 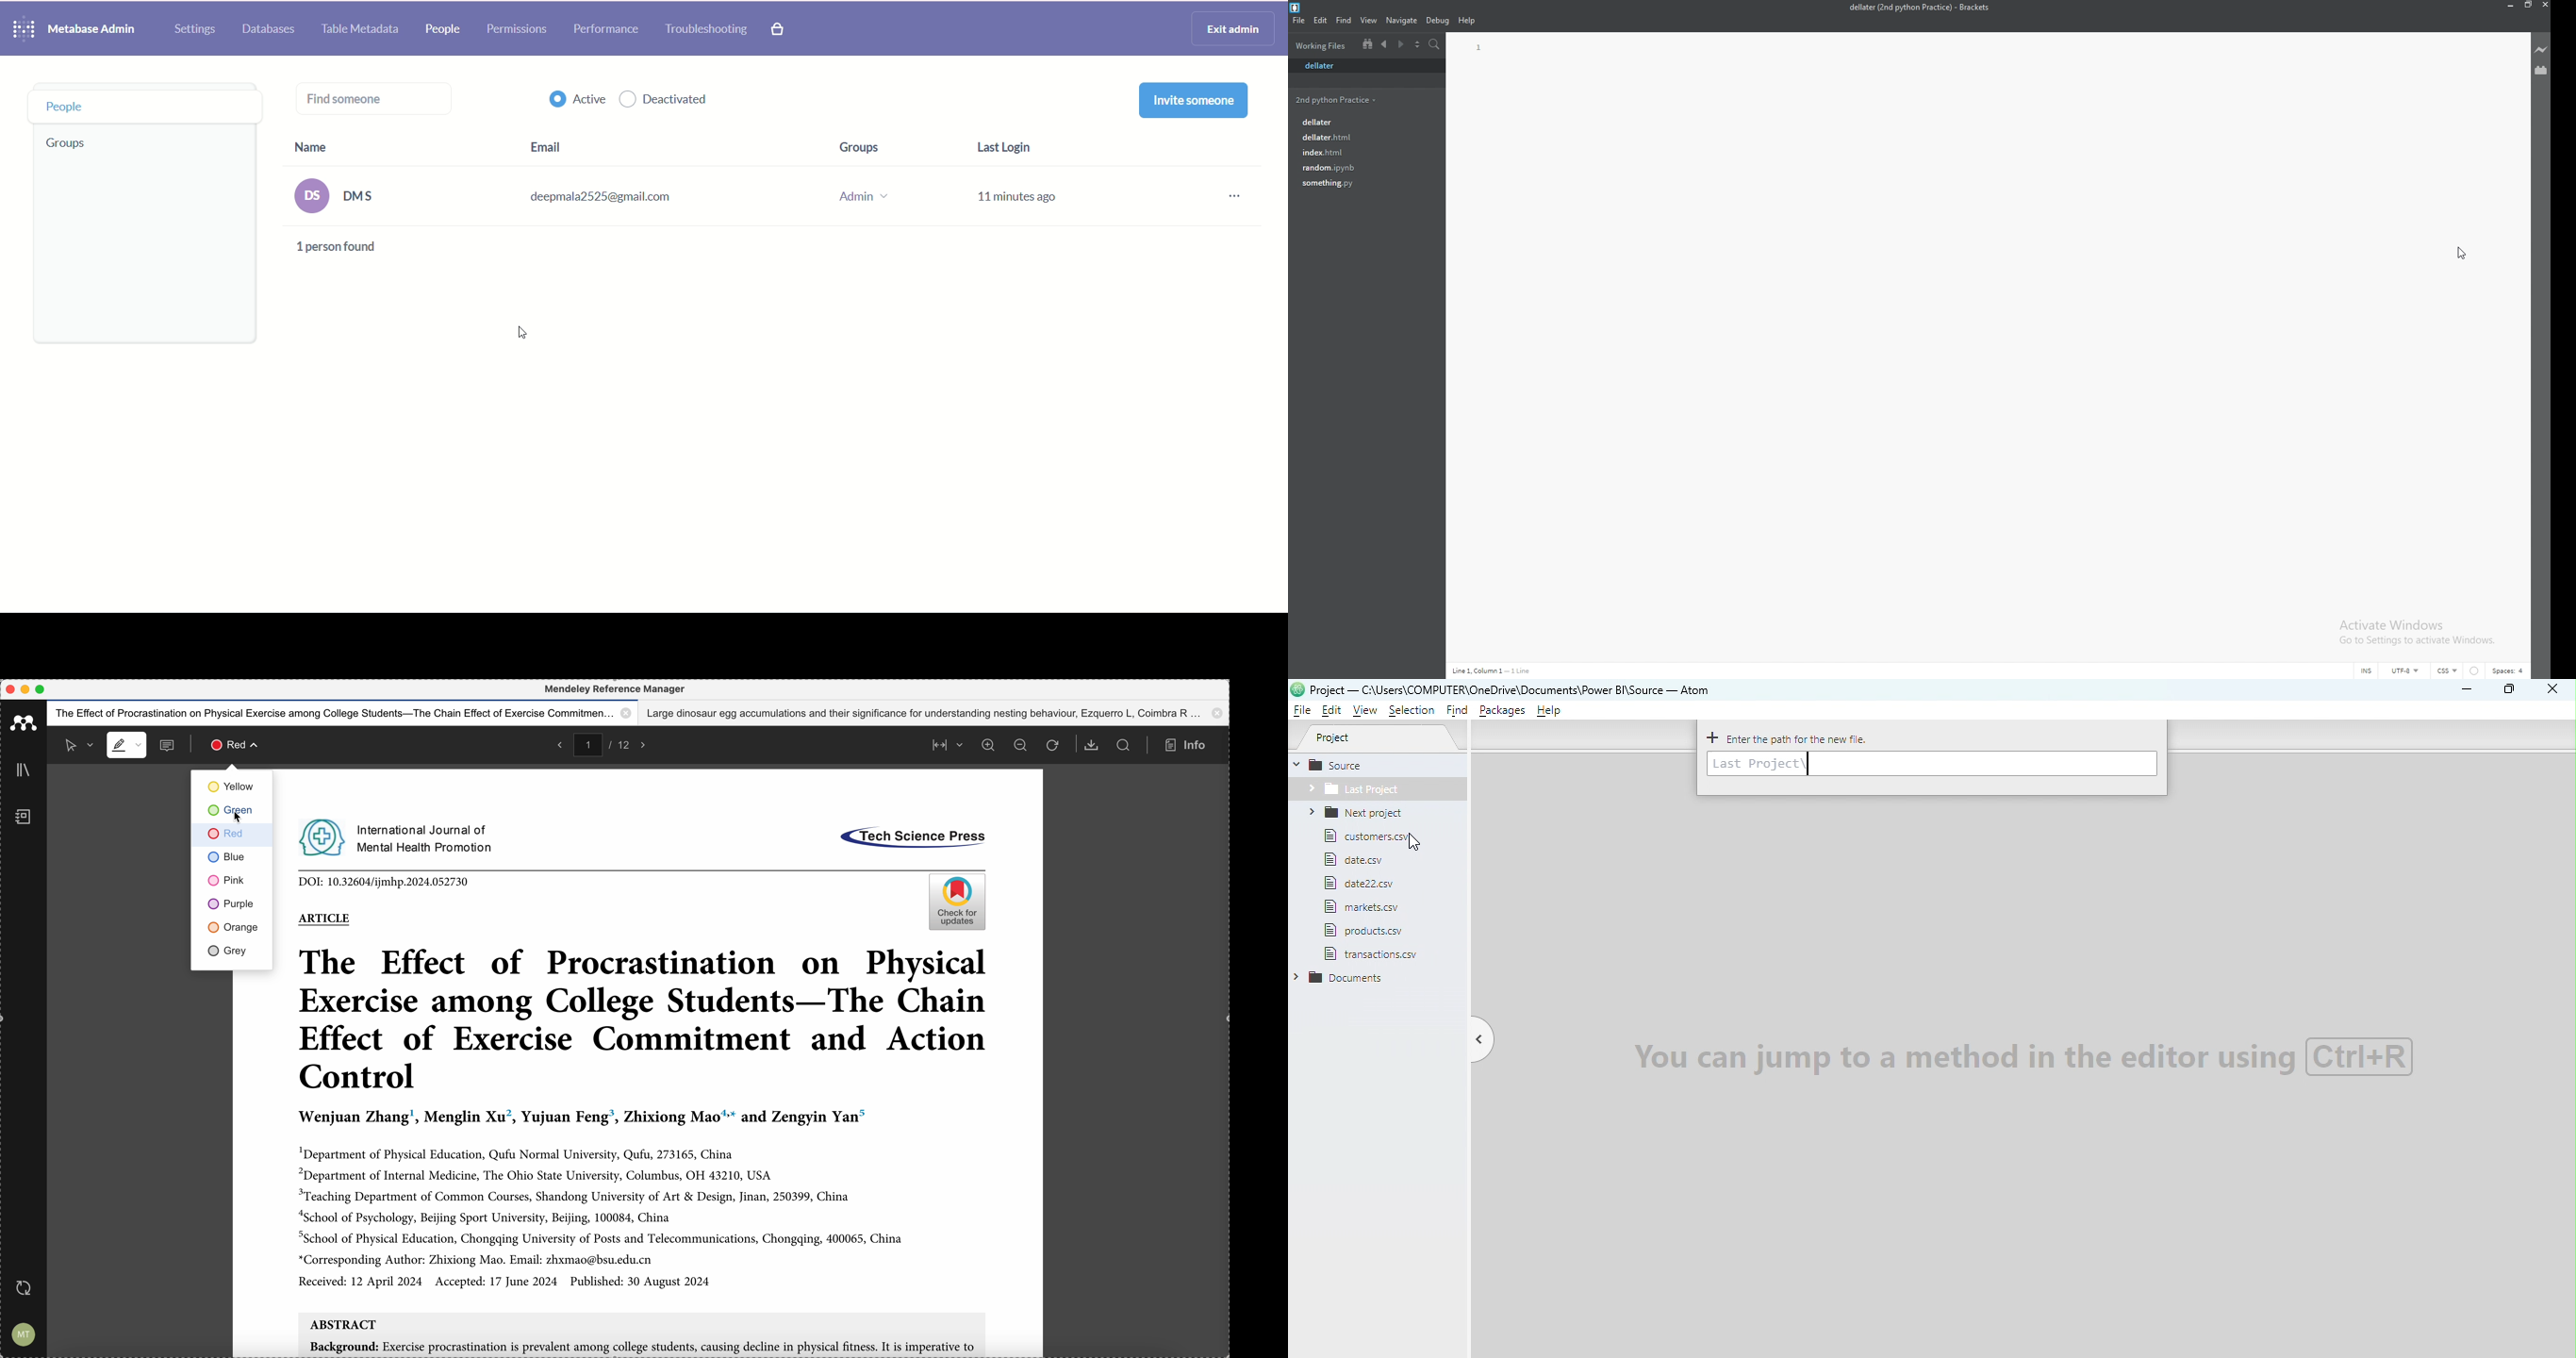 What do you see at coordinates (865, 174) in the screenshot?
I see `group` at bounding box center [865, 174].